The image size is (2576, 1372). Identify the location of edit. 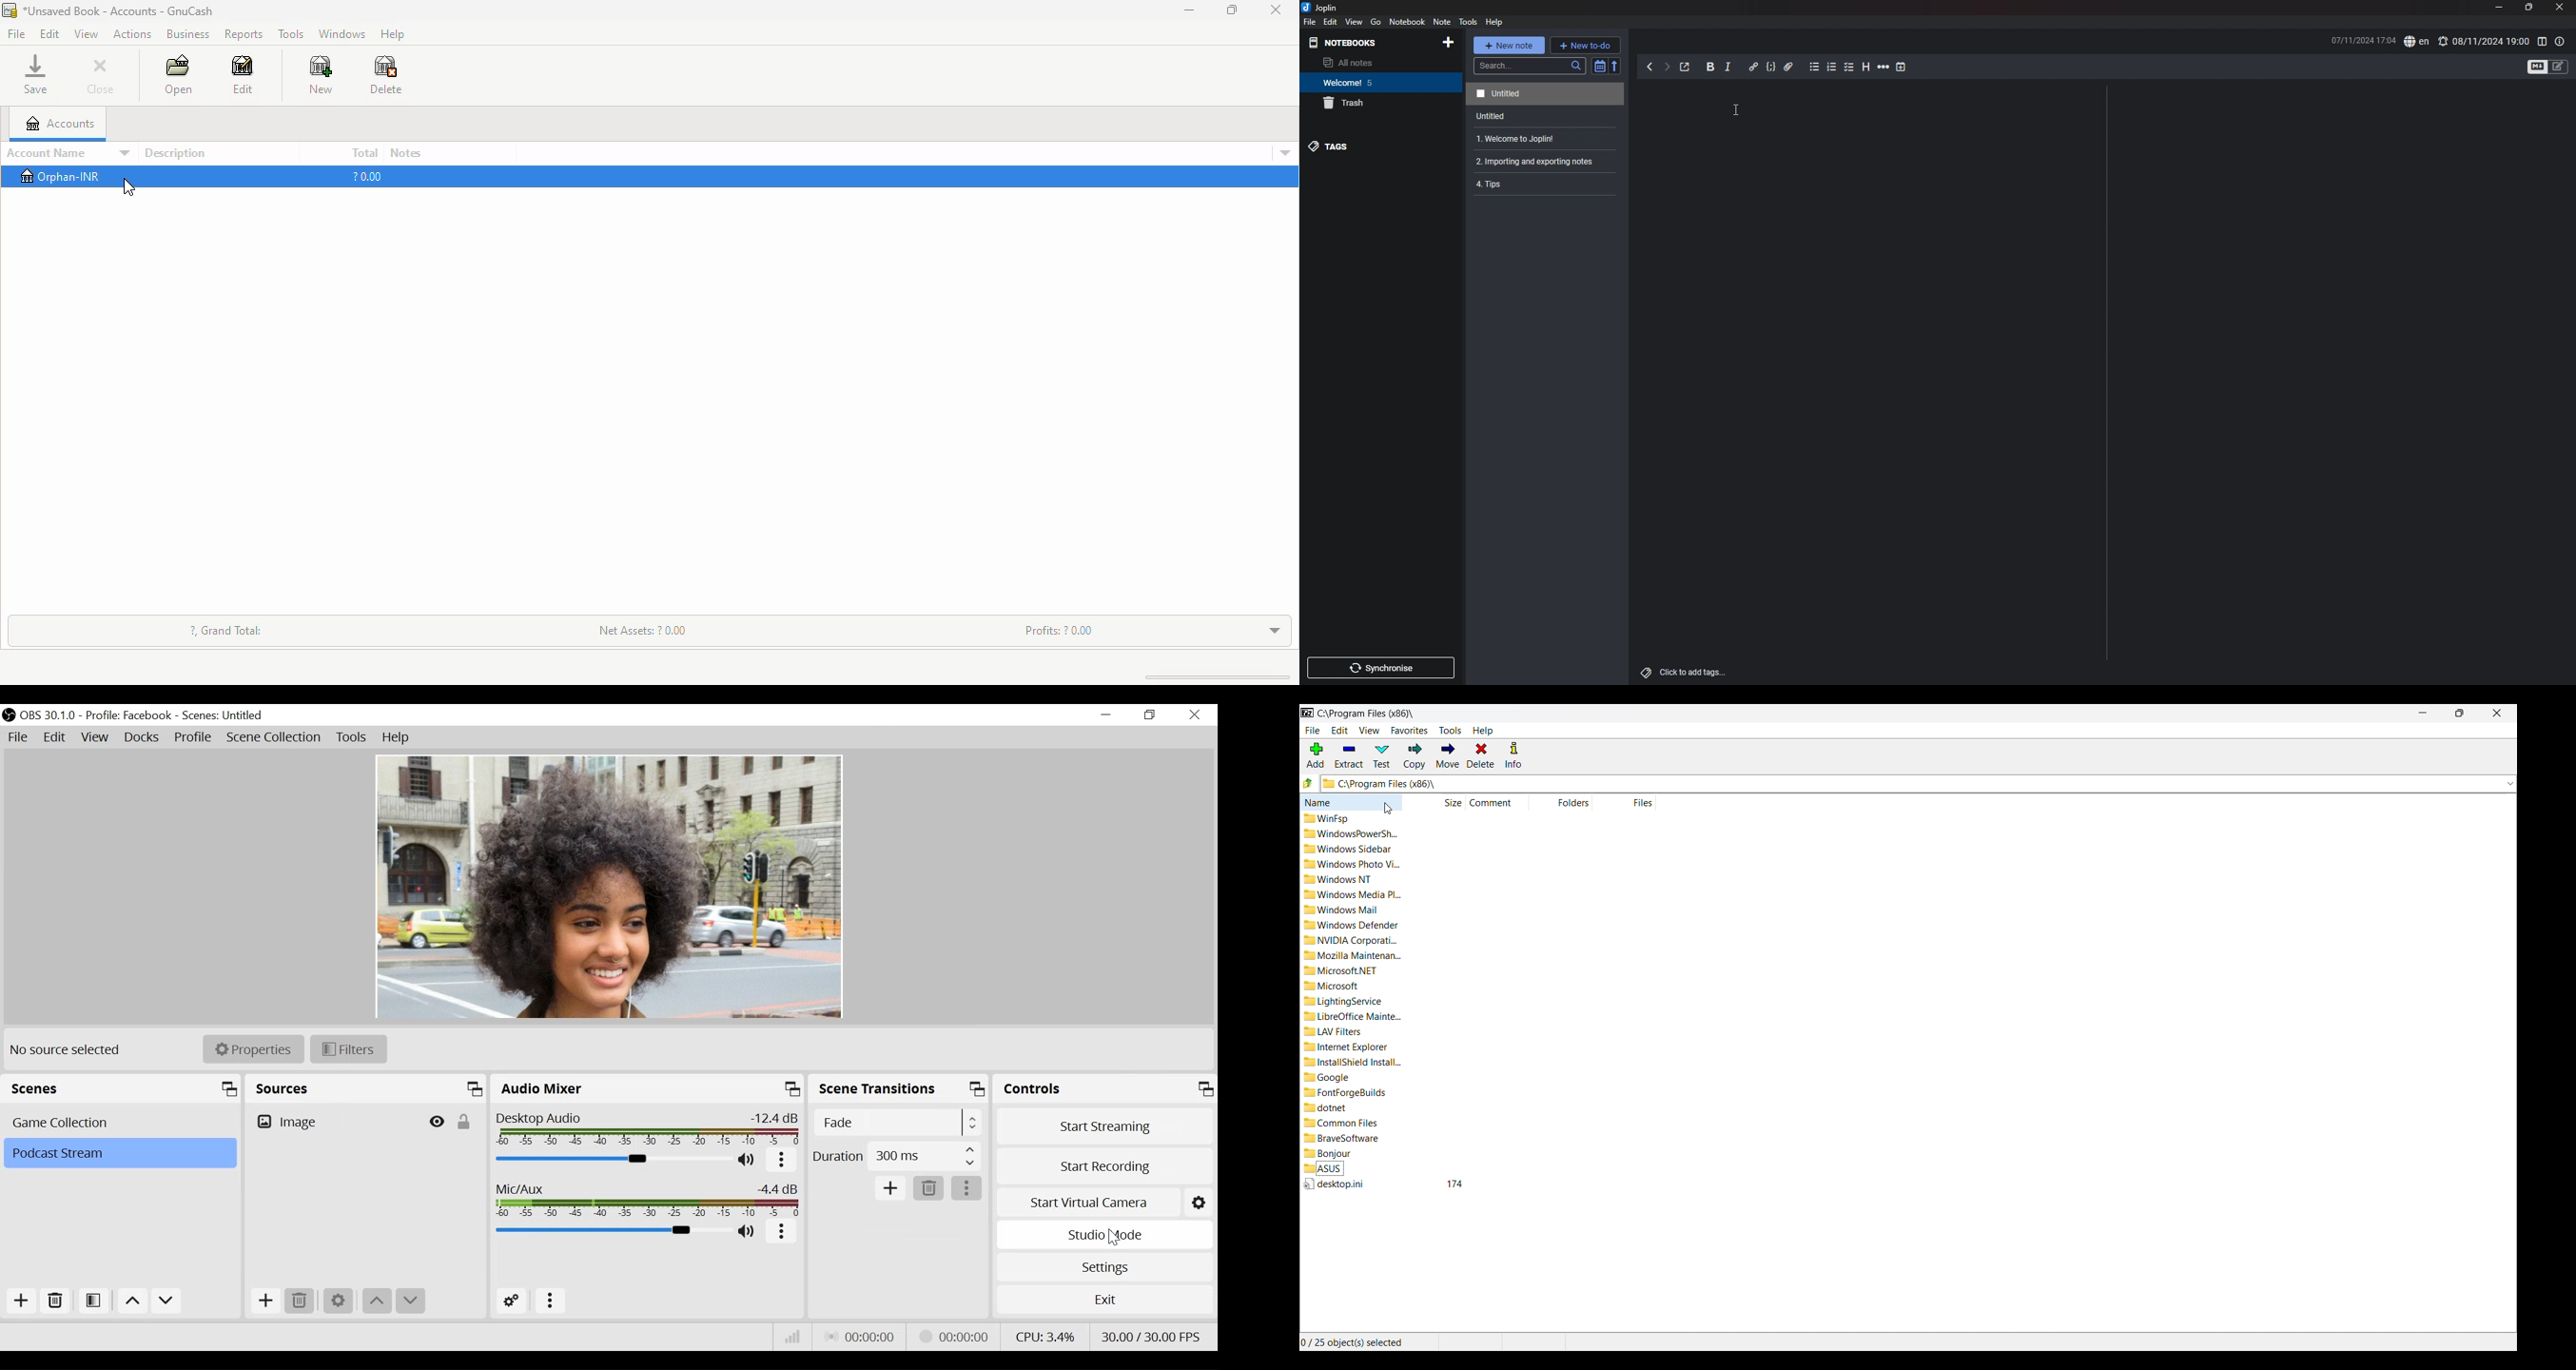
(50, 33).